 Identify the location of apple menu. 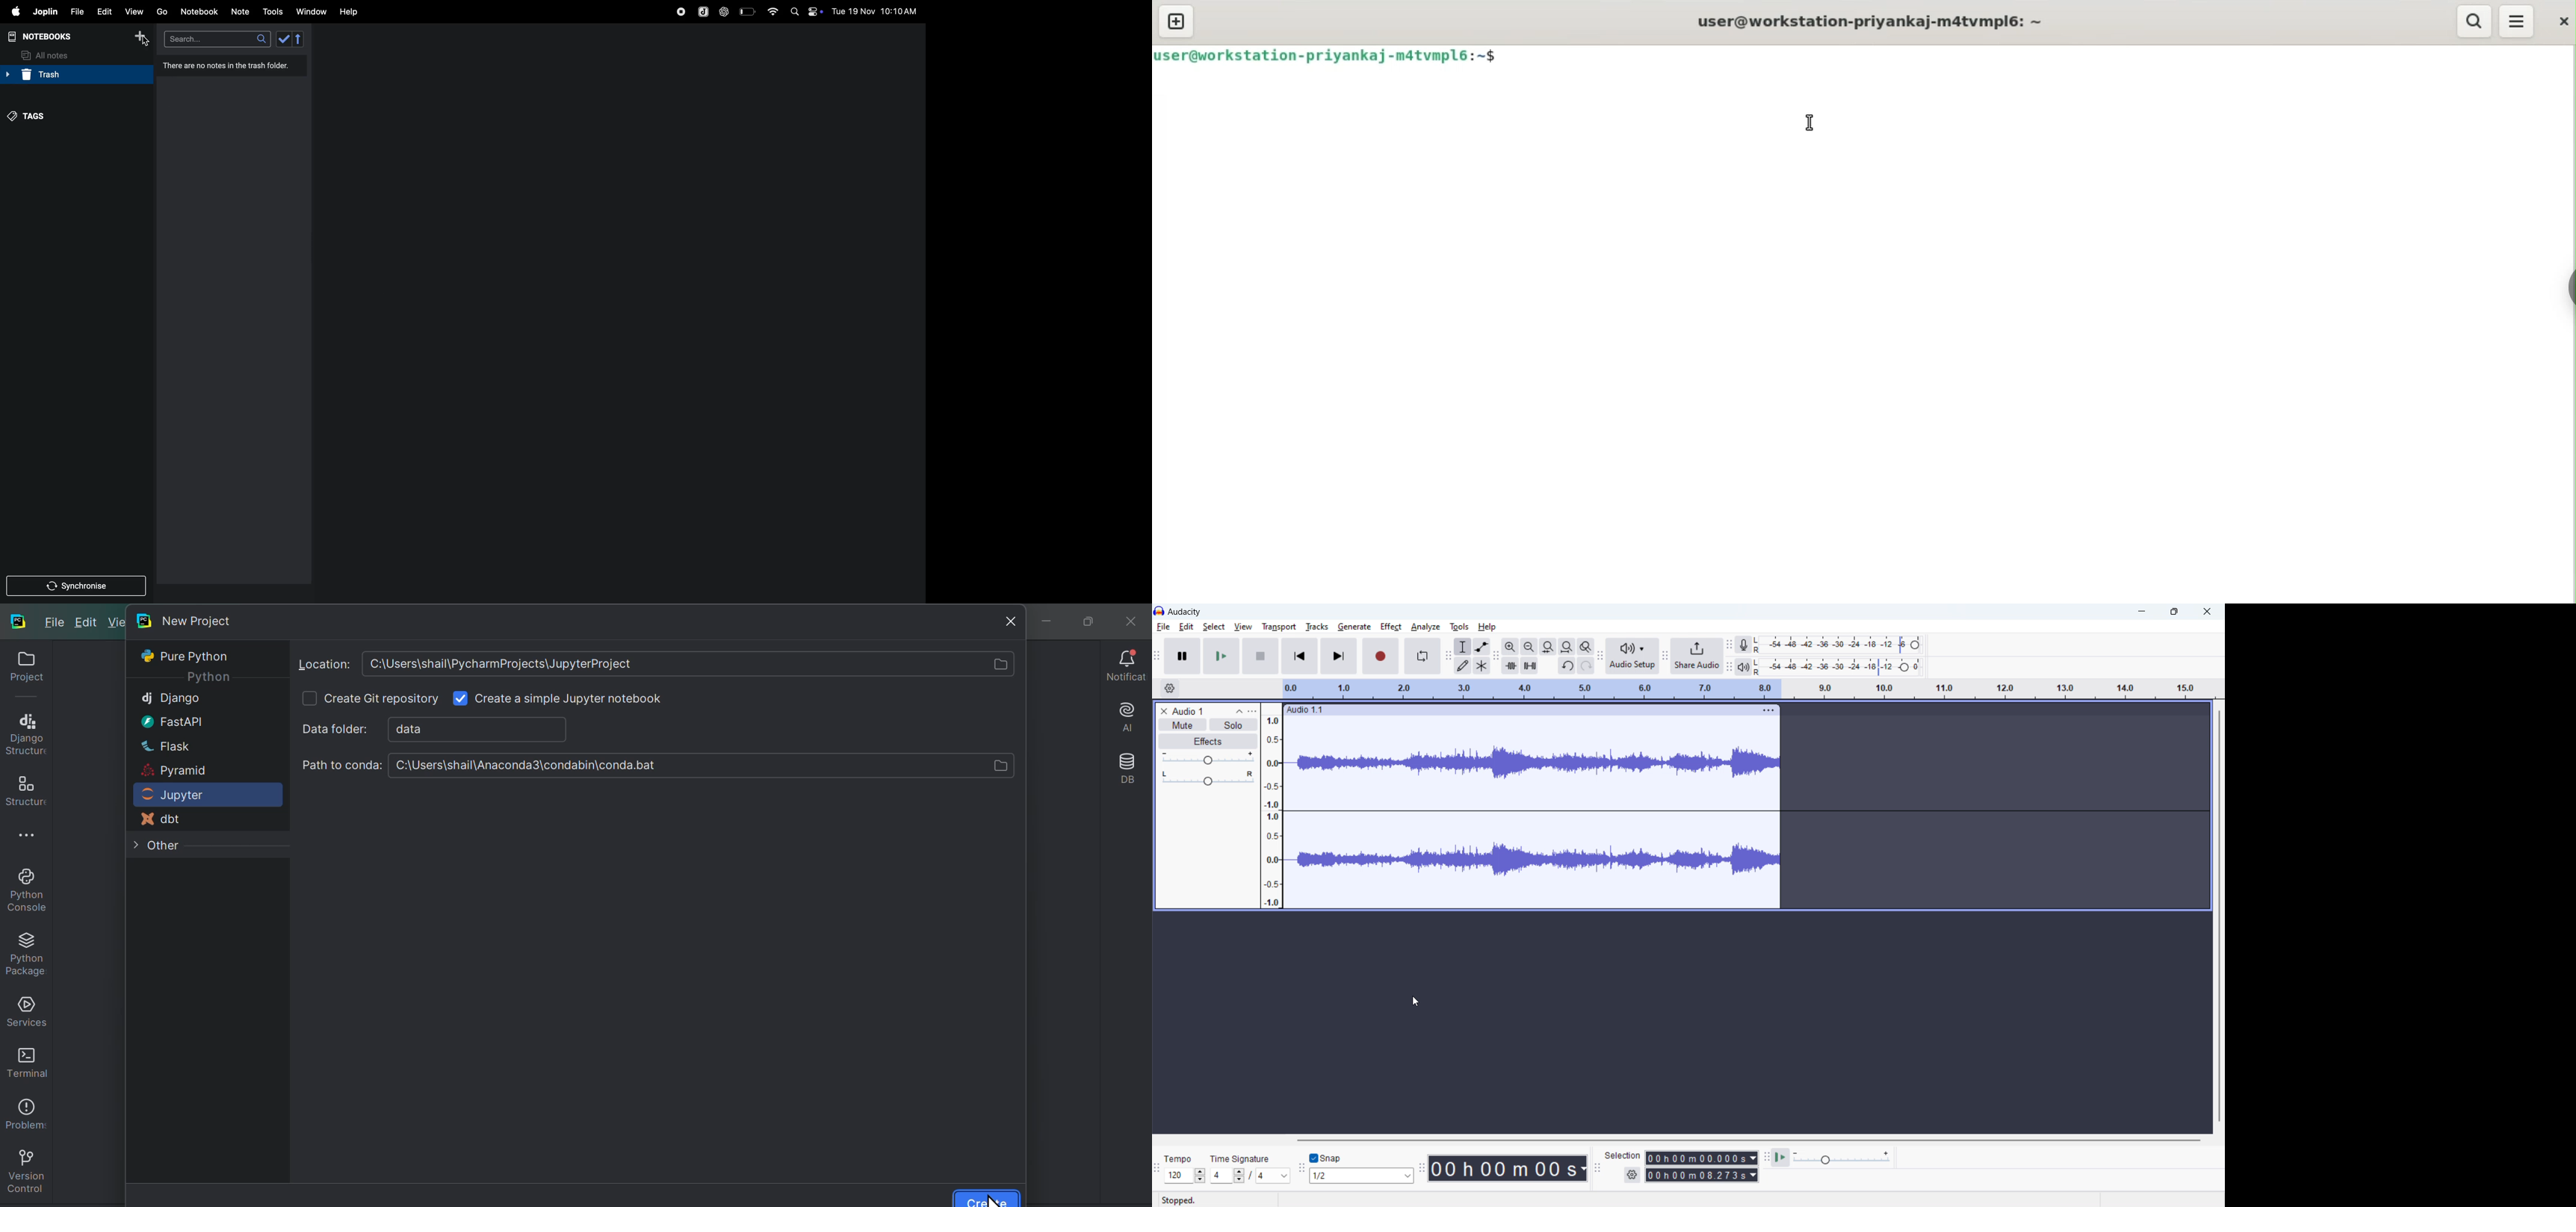
(15, 12).